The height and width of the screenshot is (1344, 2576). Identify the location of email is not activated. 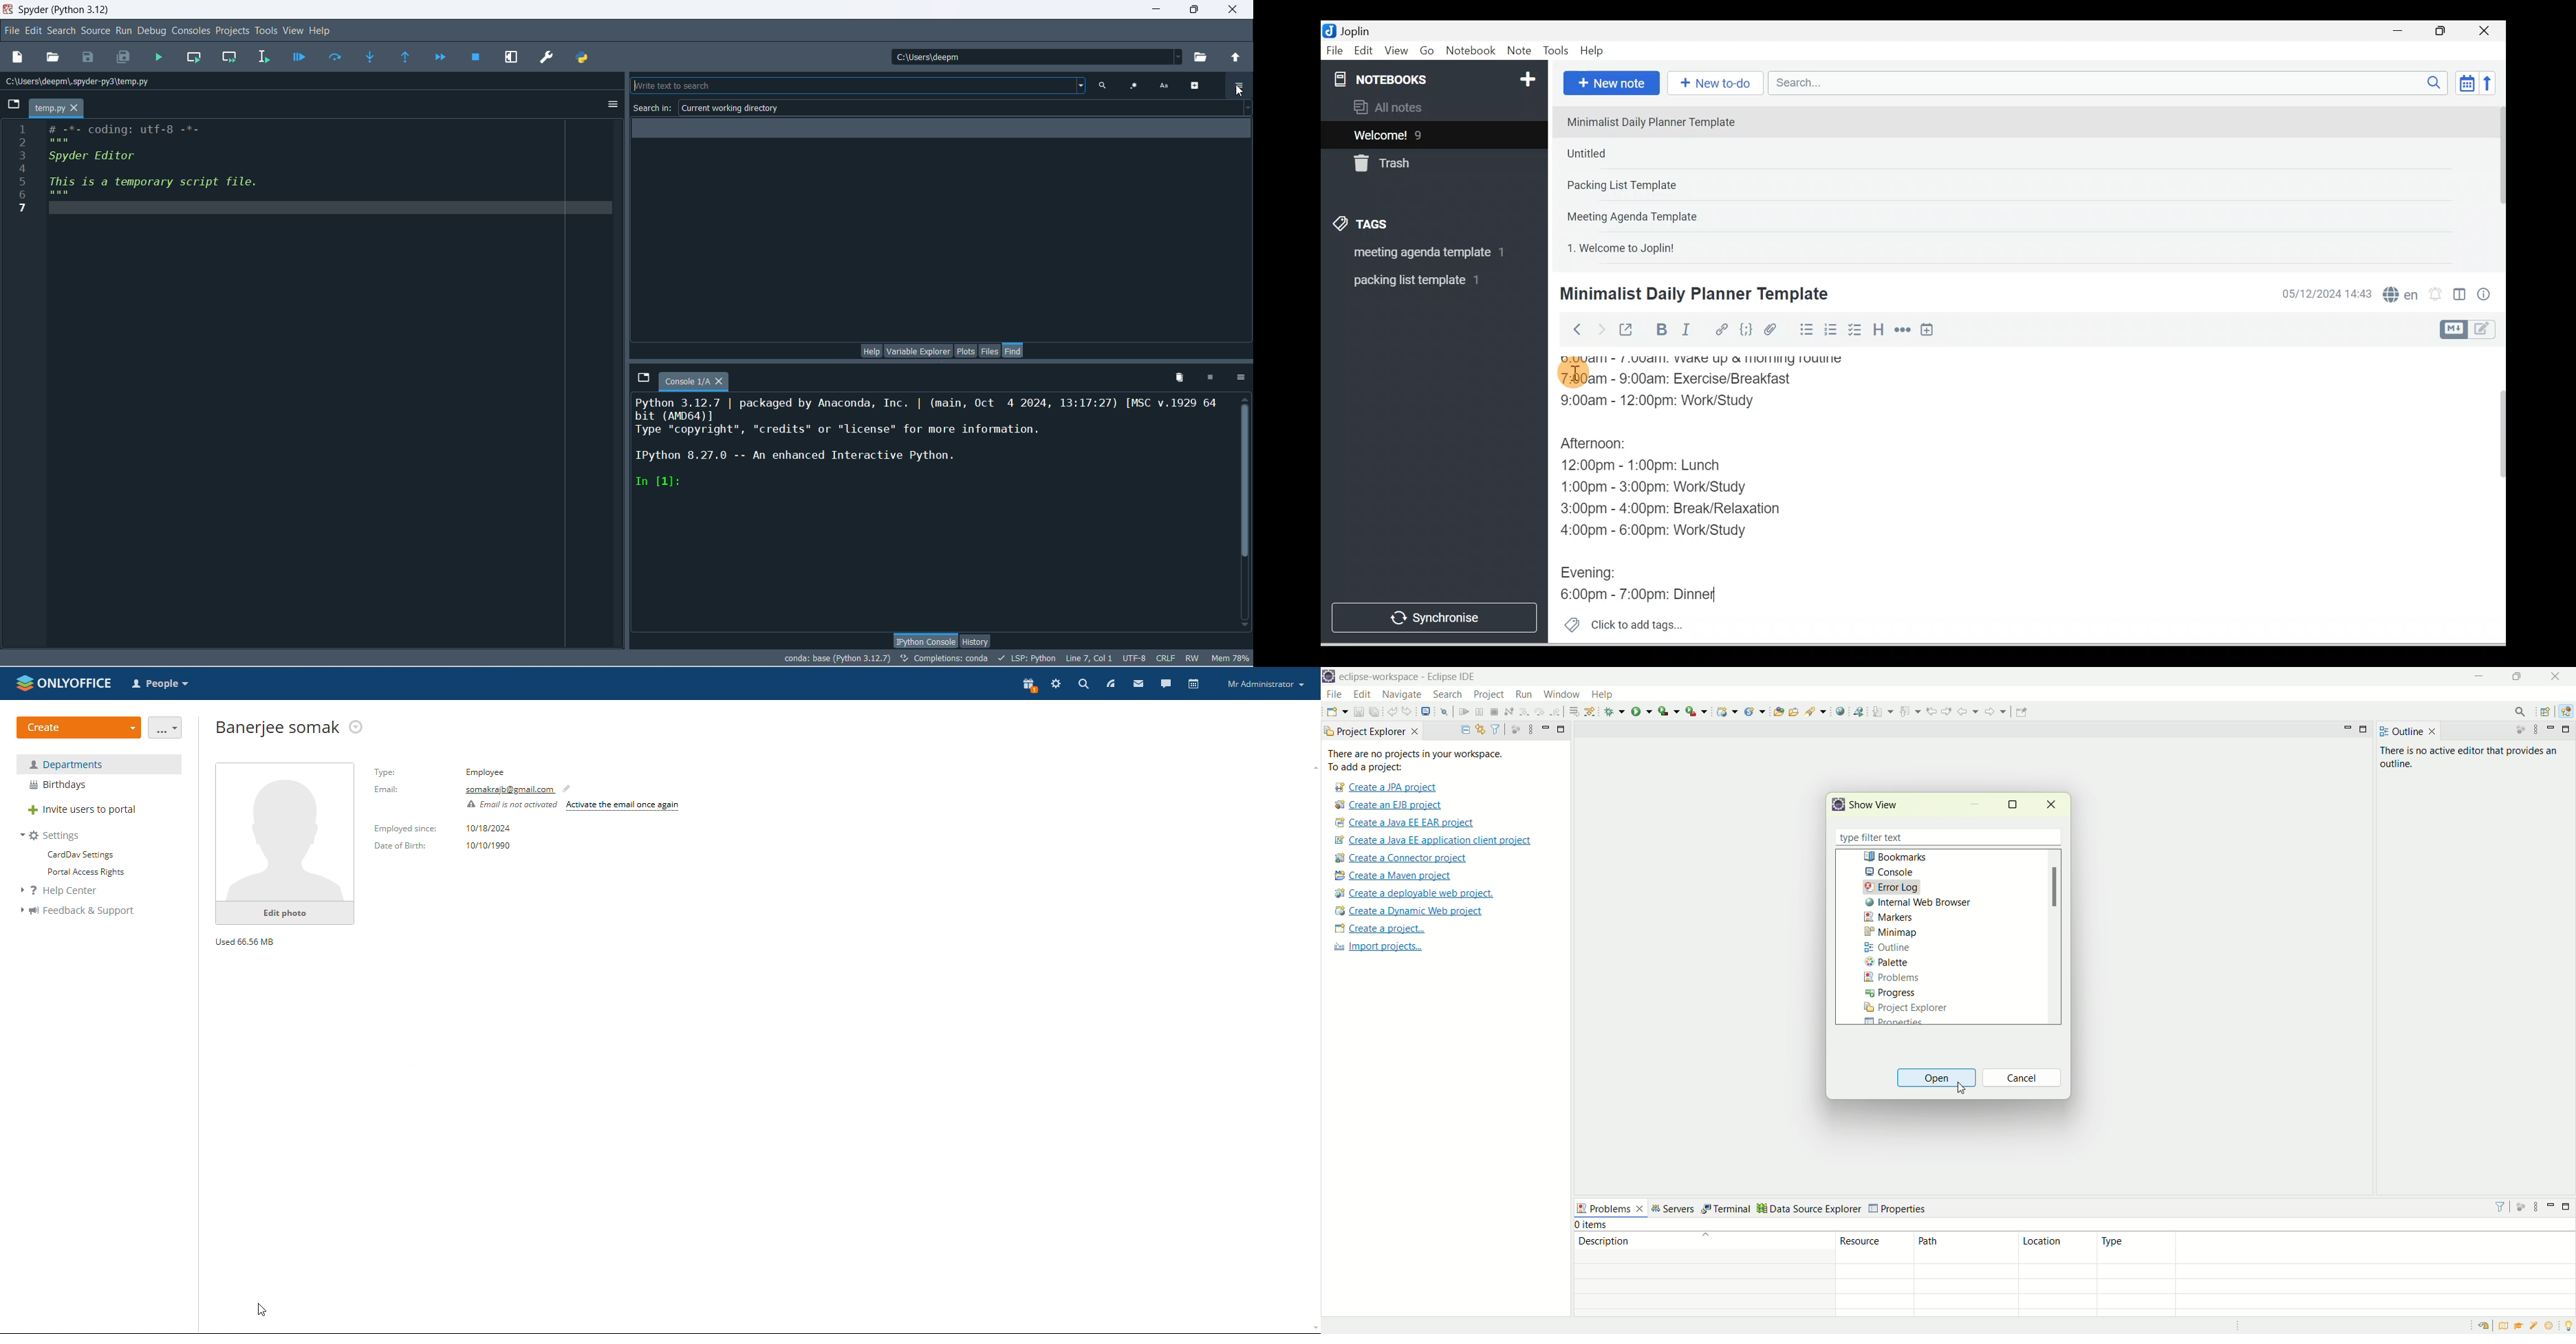
(510, 805).